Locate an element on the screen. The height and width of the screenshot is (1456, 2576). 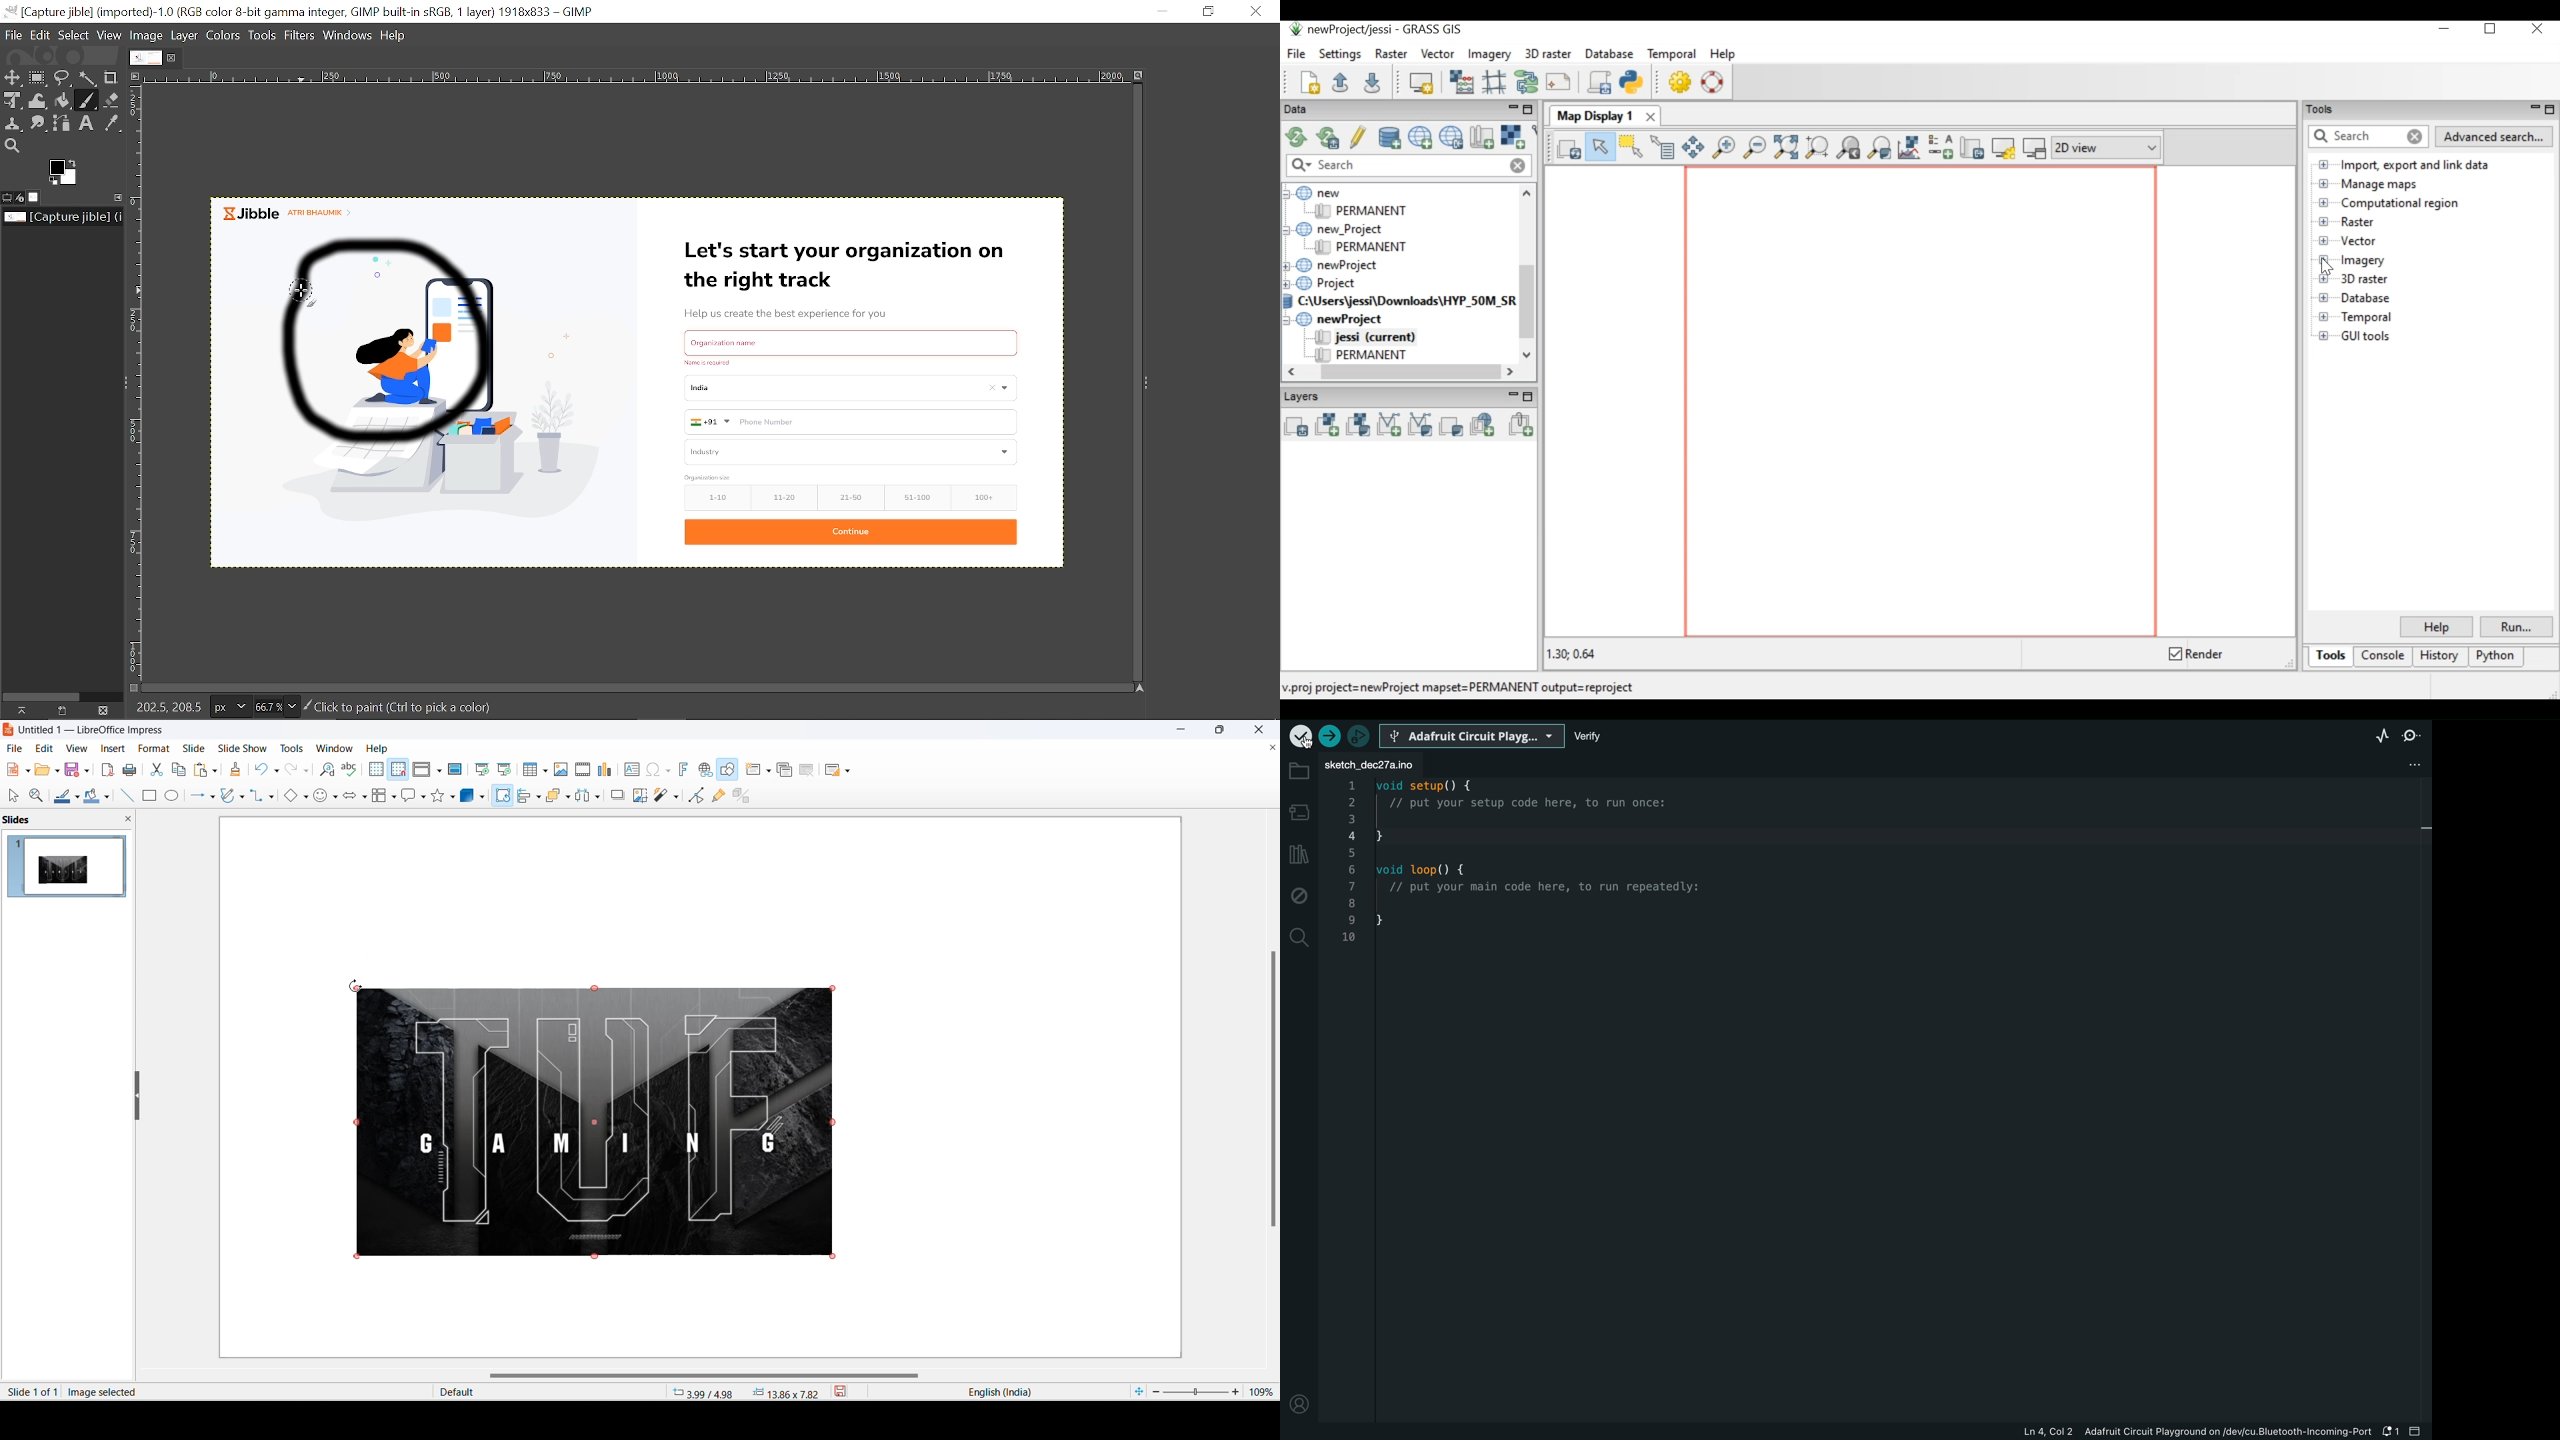
File is located at coordinates (16, 35).